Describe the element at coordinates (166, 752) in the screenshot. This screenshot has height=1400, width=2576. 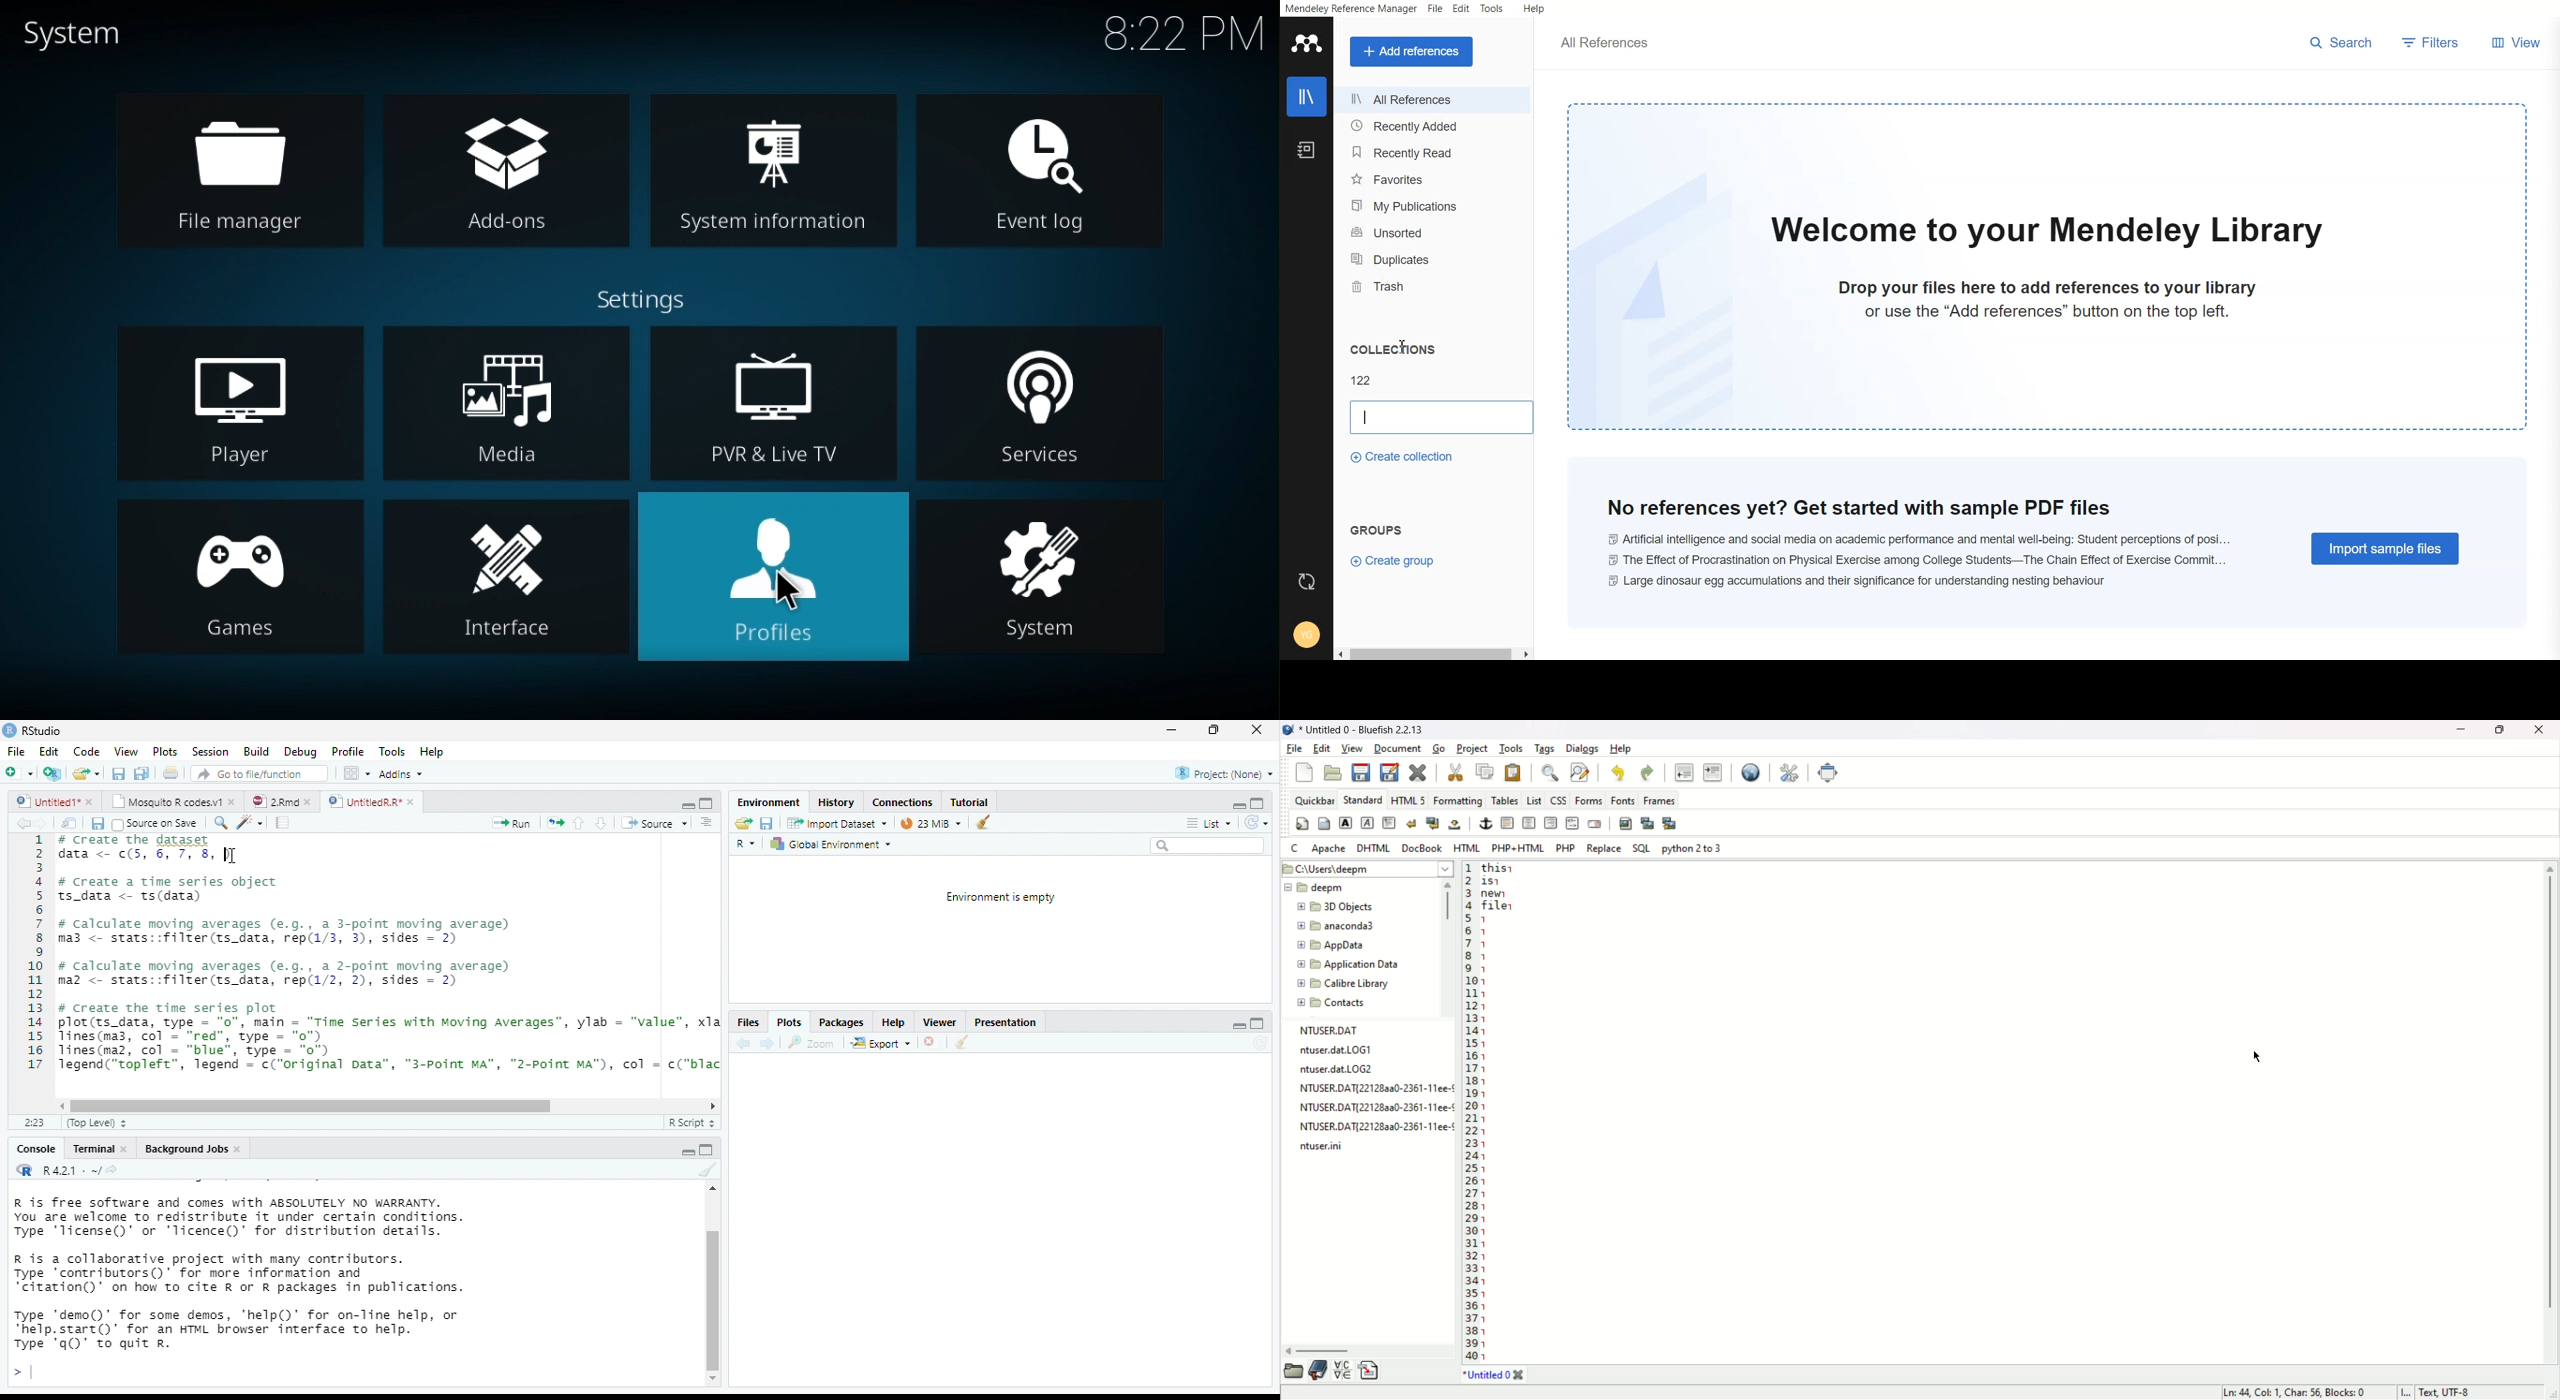
I see `Plots` at that location.